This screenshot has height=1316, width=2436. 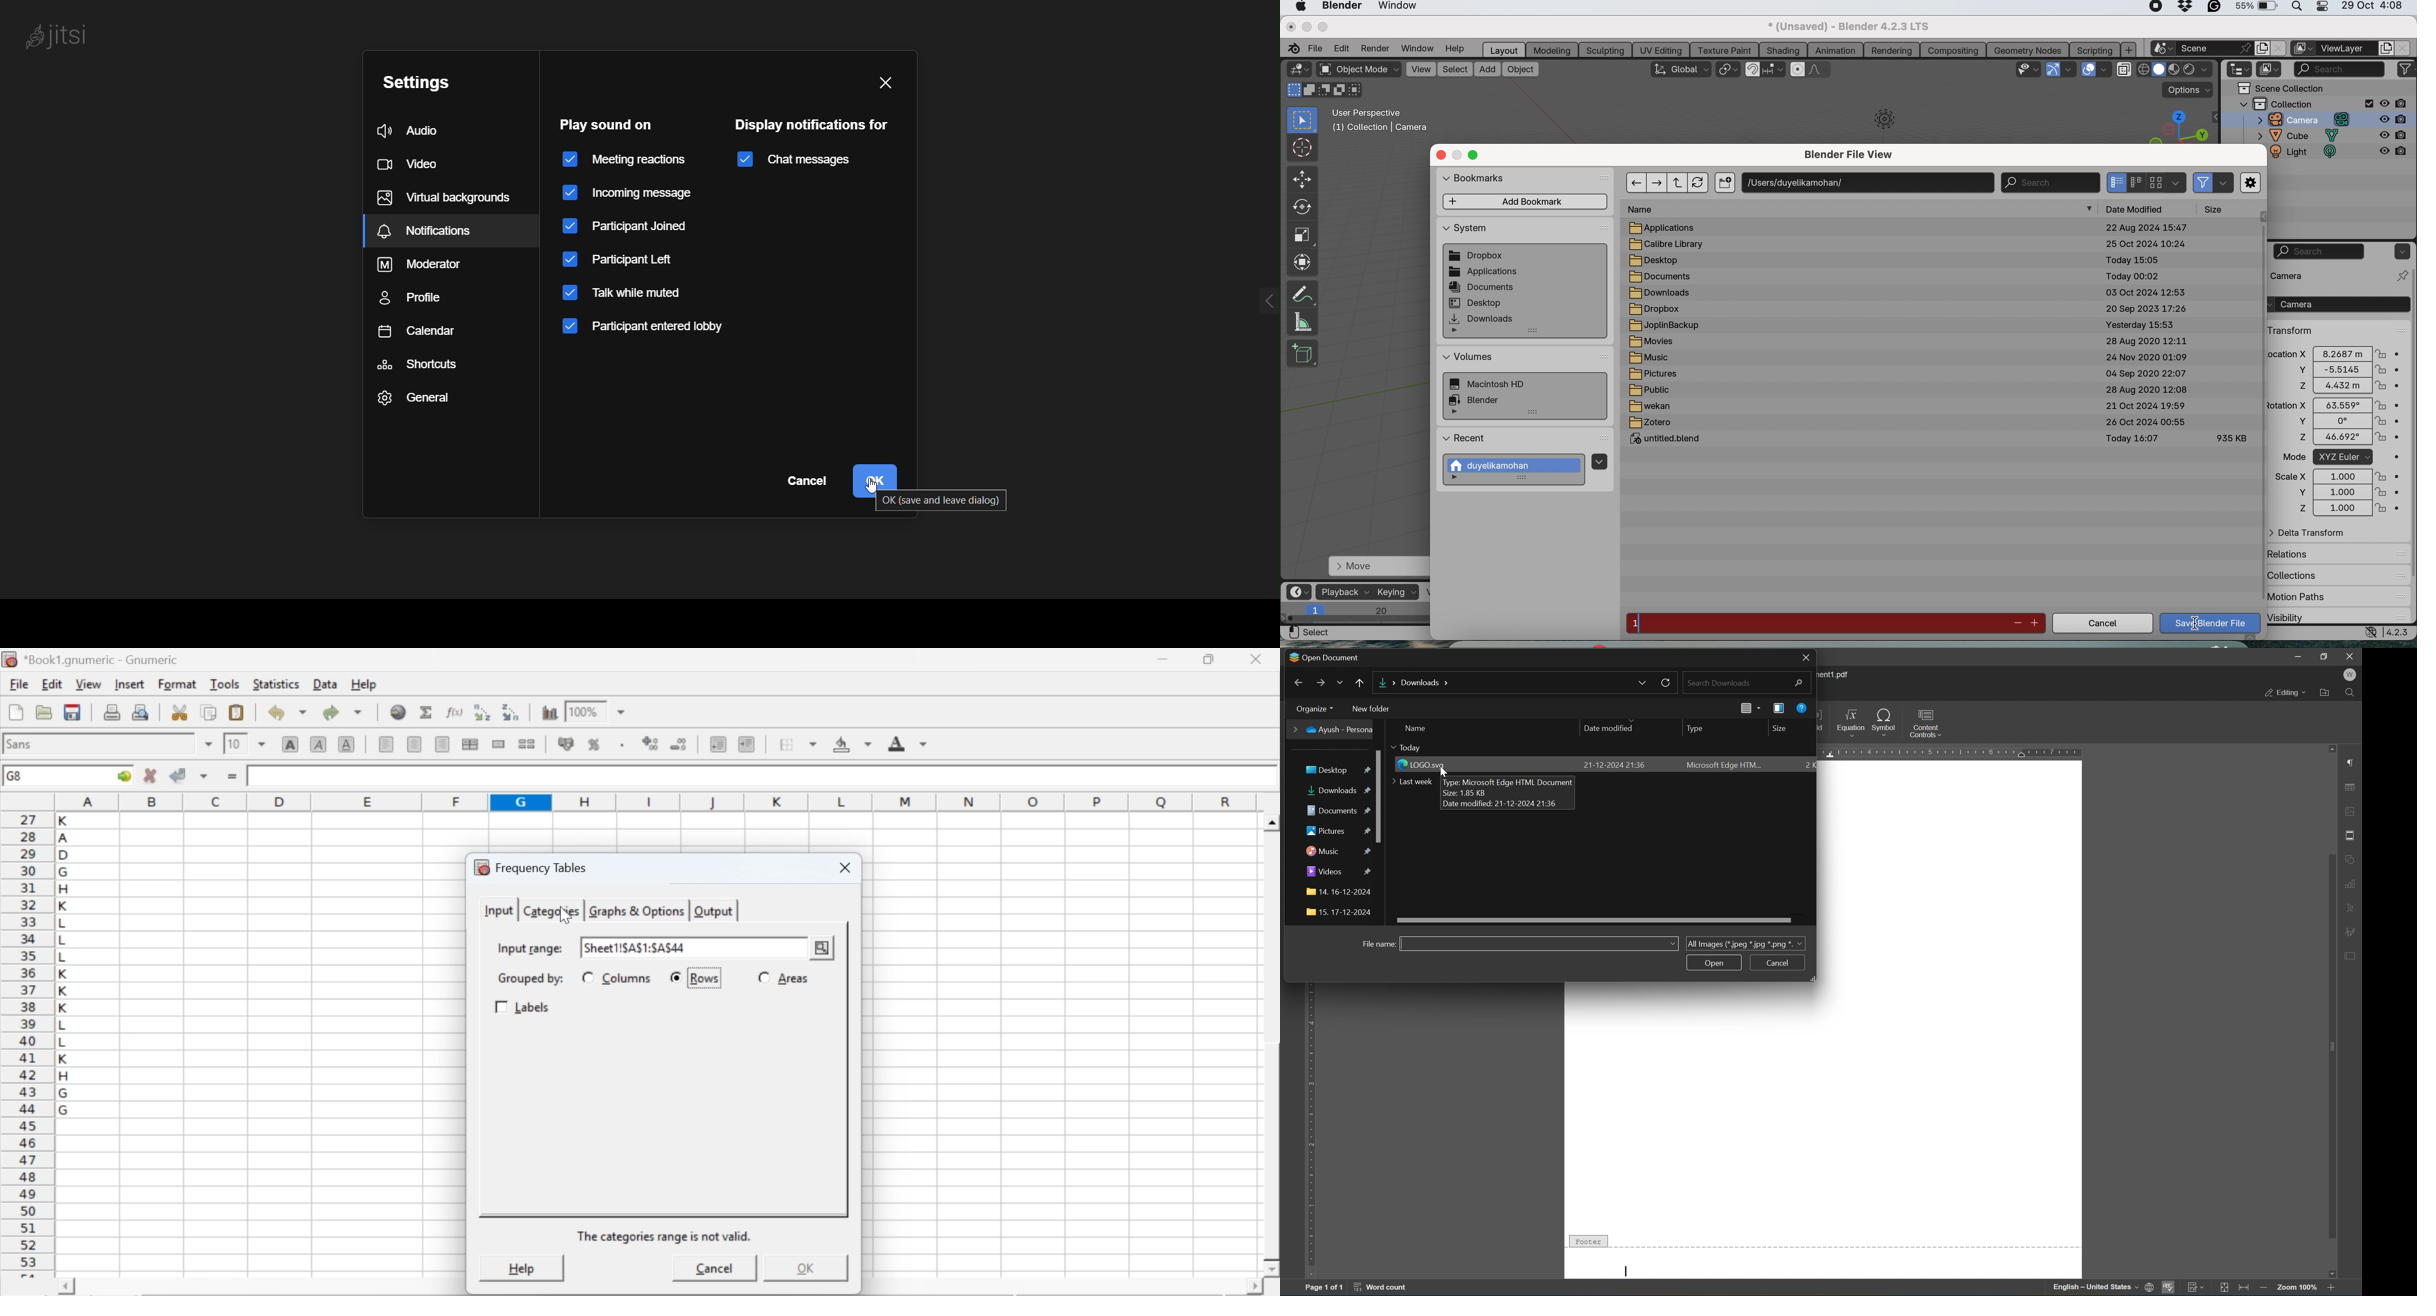 What do you see at coordinates (1884, 721) in the screenshot?
I see `symbol` at bounding box center [1884, 721].